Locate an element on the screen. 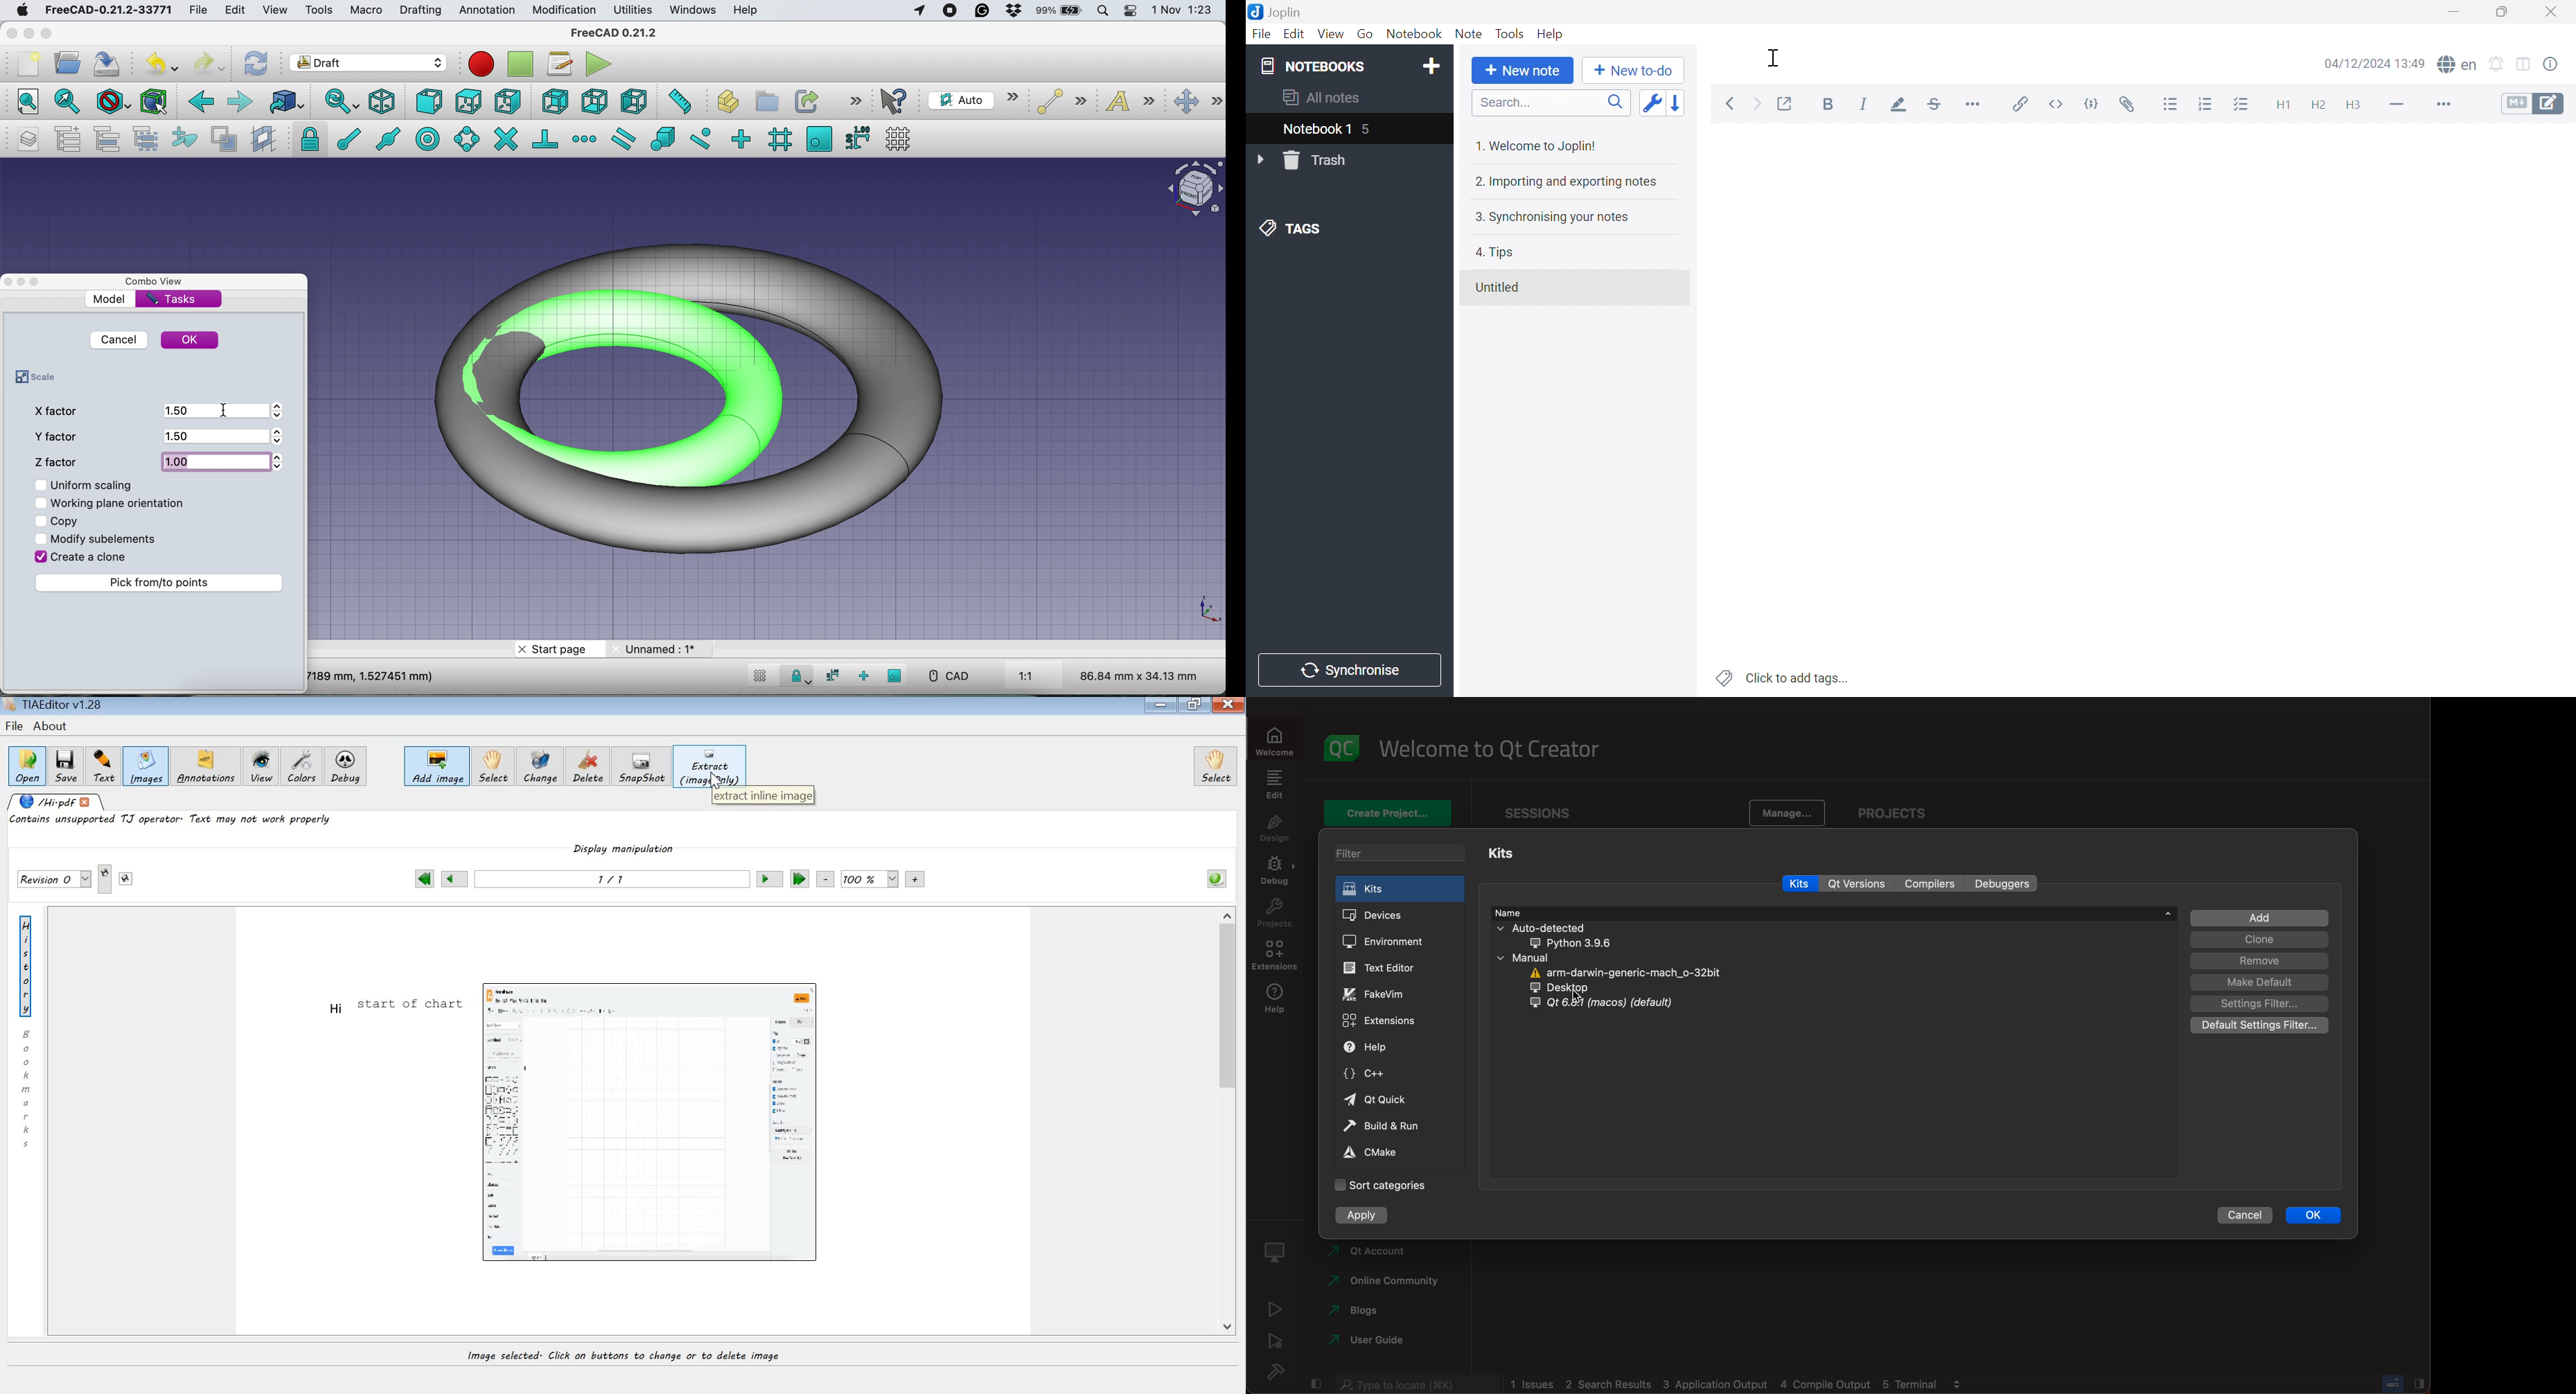 This screenshot has width=2576, height=1400. Cursor is located at coordinates (1772, 58).